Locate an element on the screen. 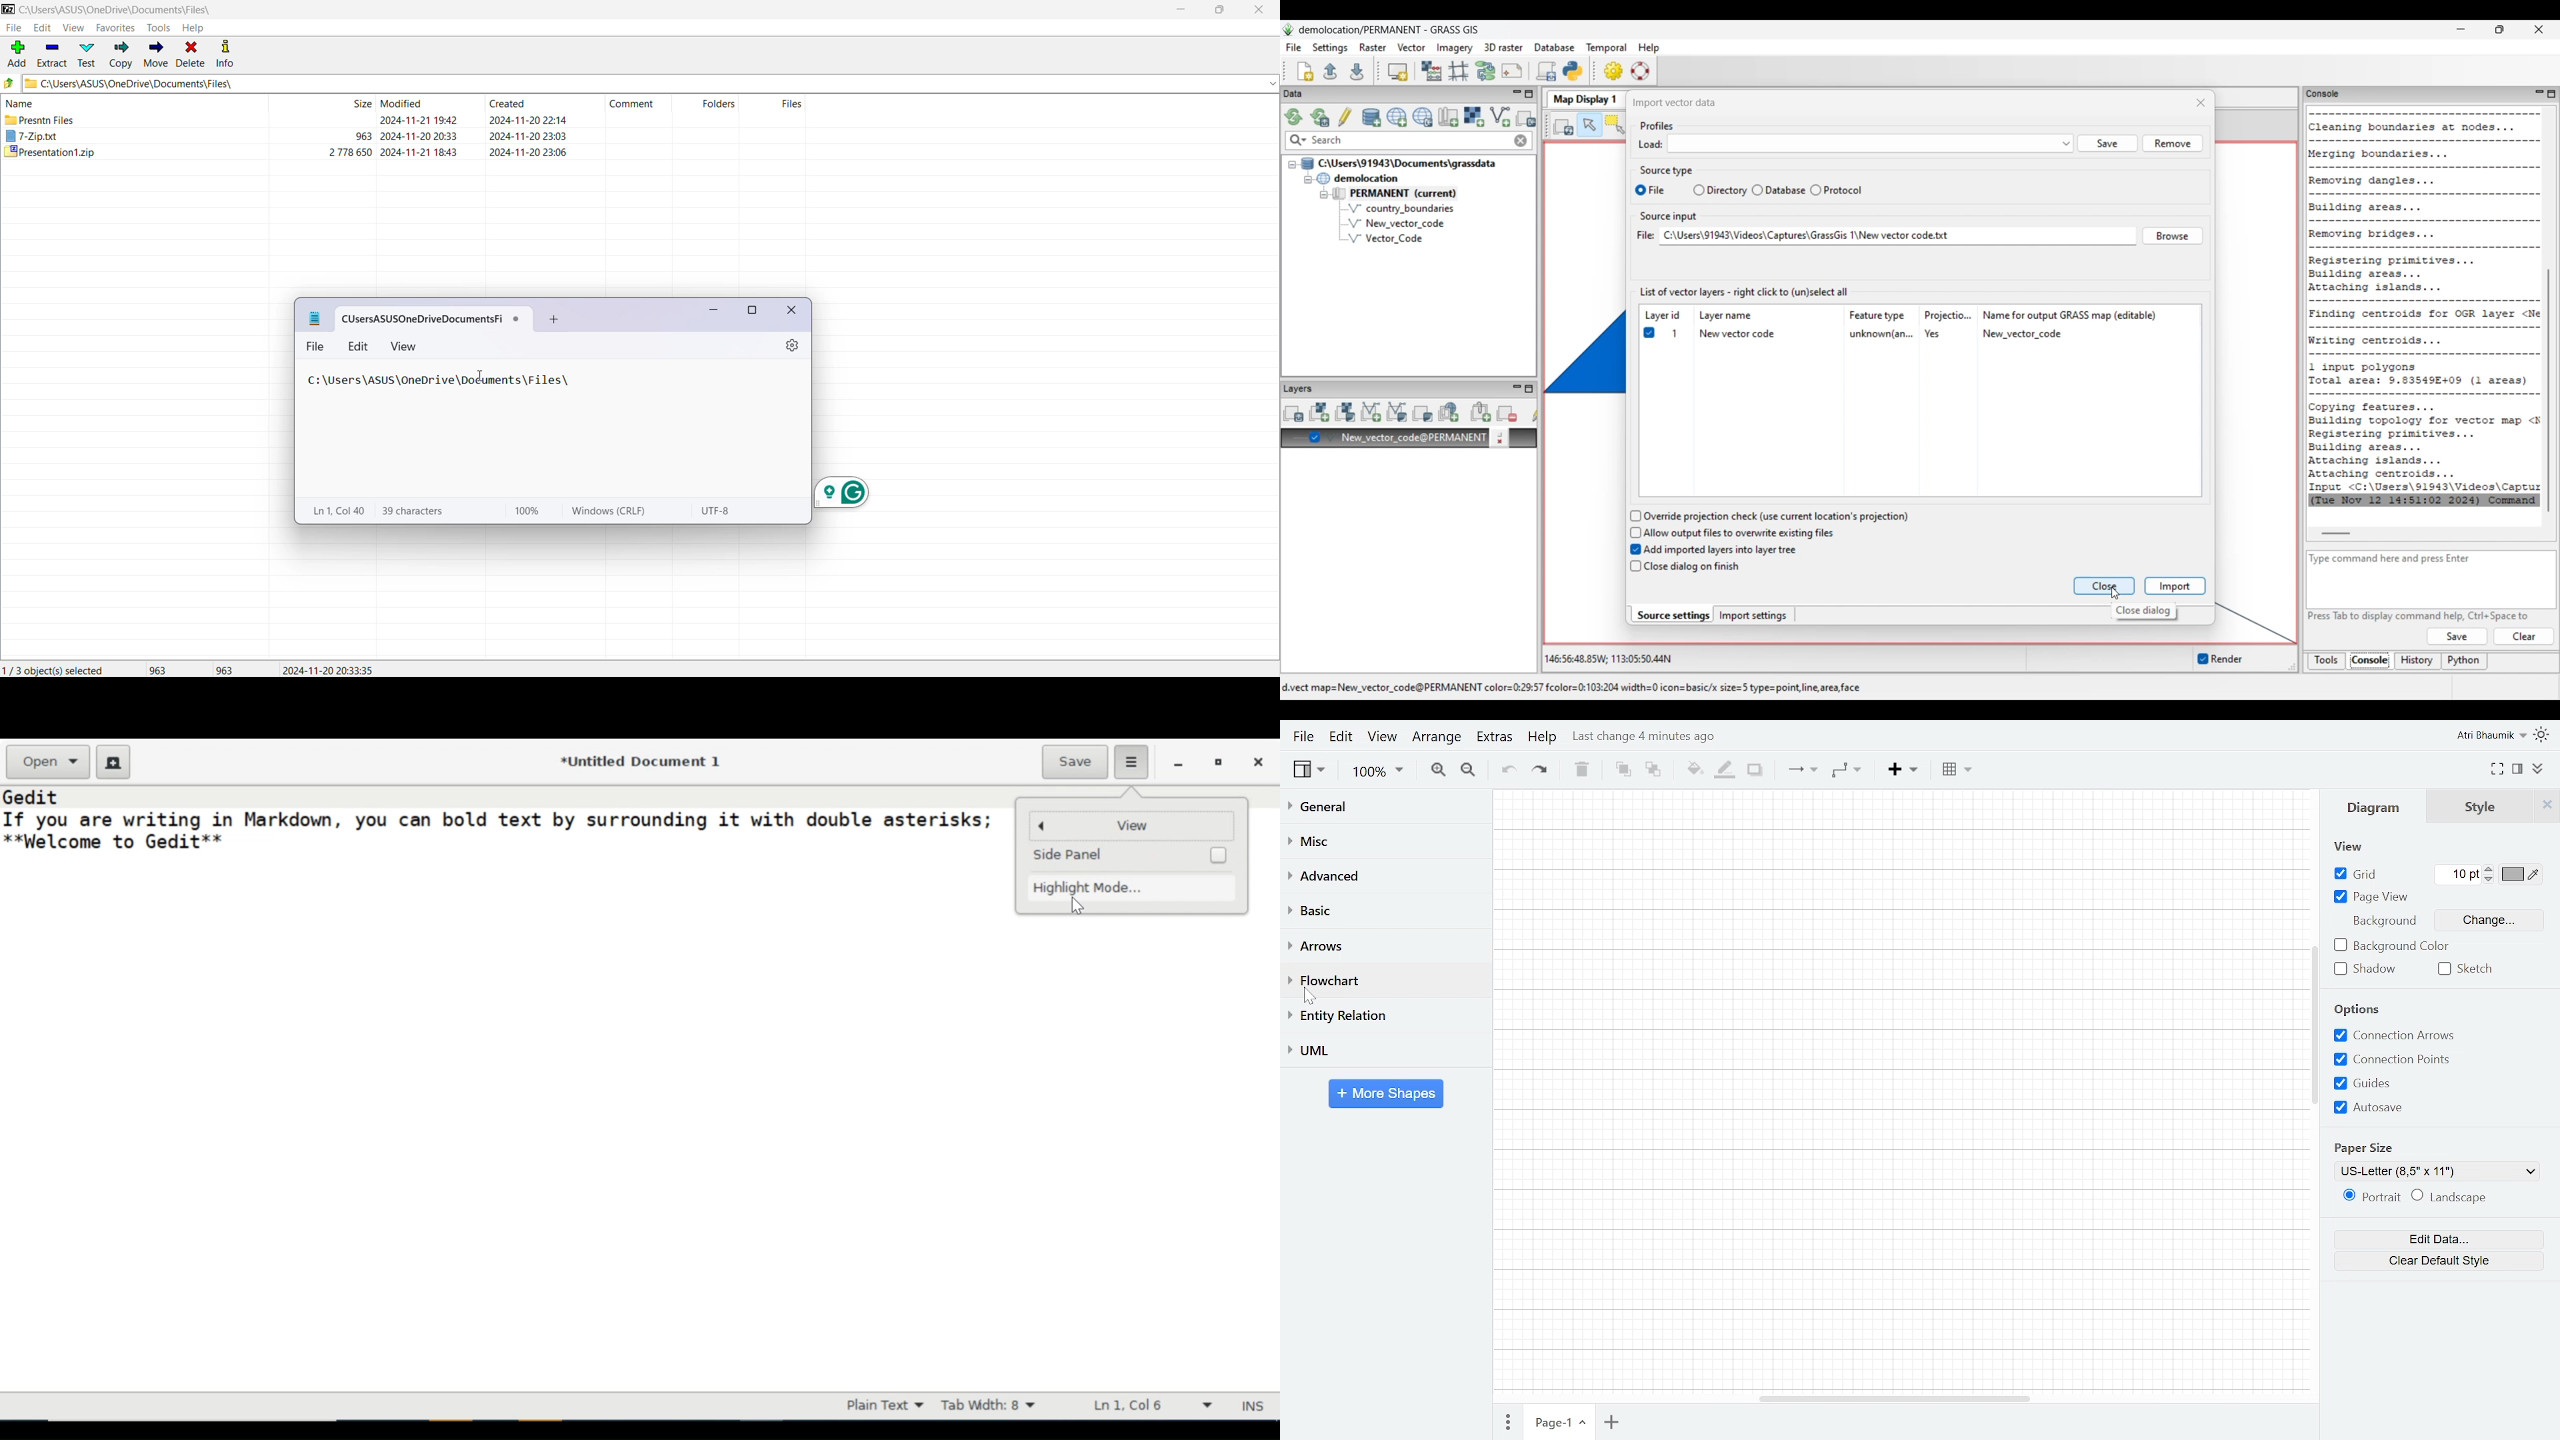 This screenshot has height=1456, width=2576. created date & time is located at coordinates (529, 119).